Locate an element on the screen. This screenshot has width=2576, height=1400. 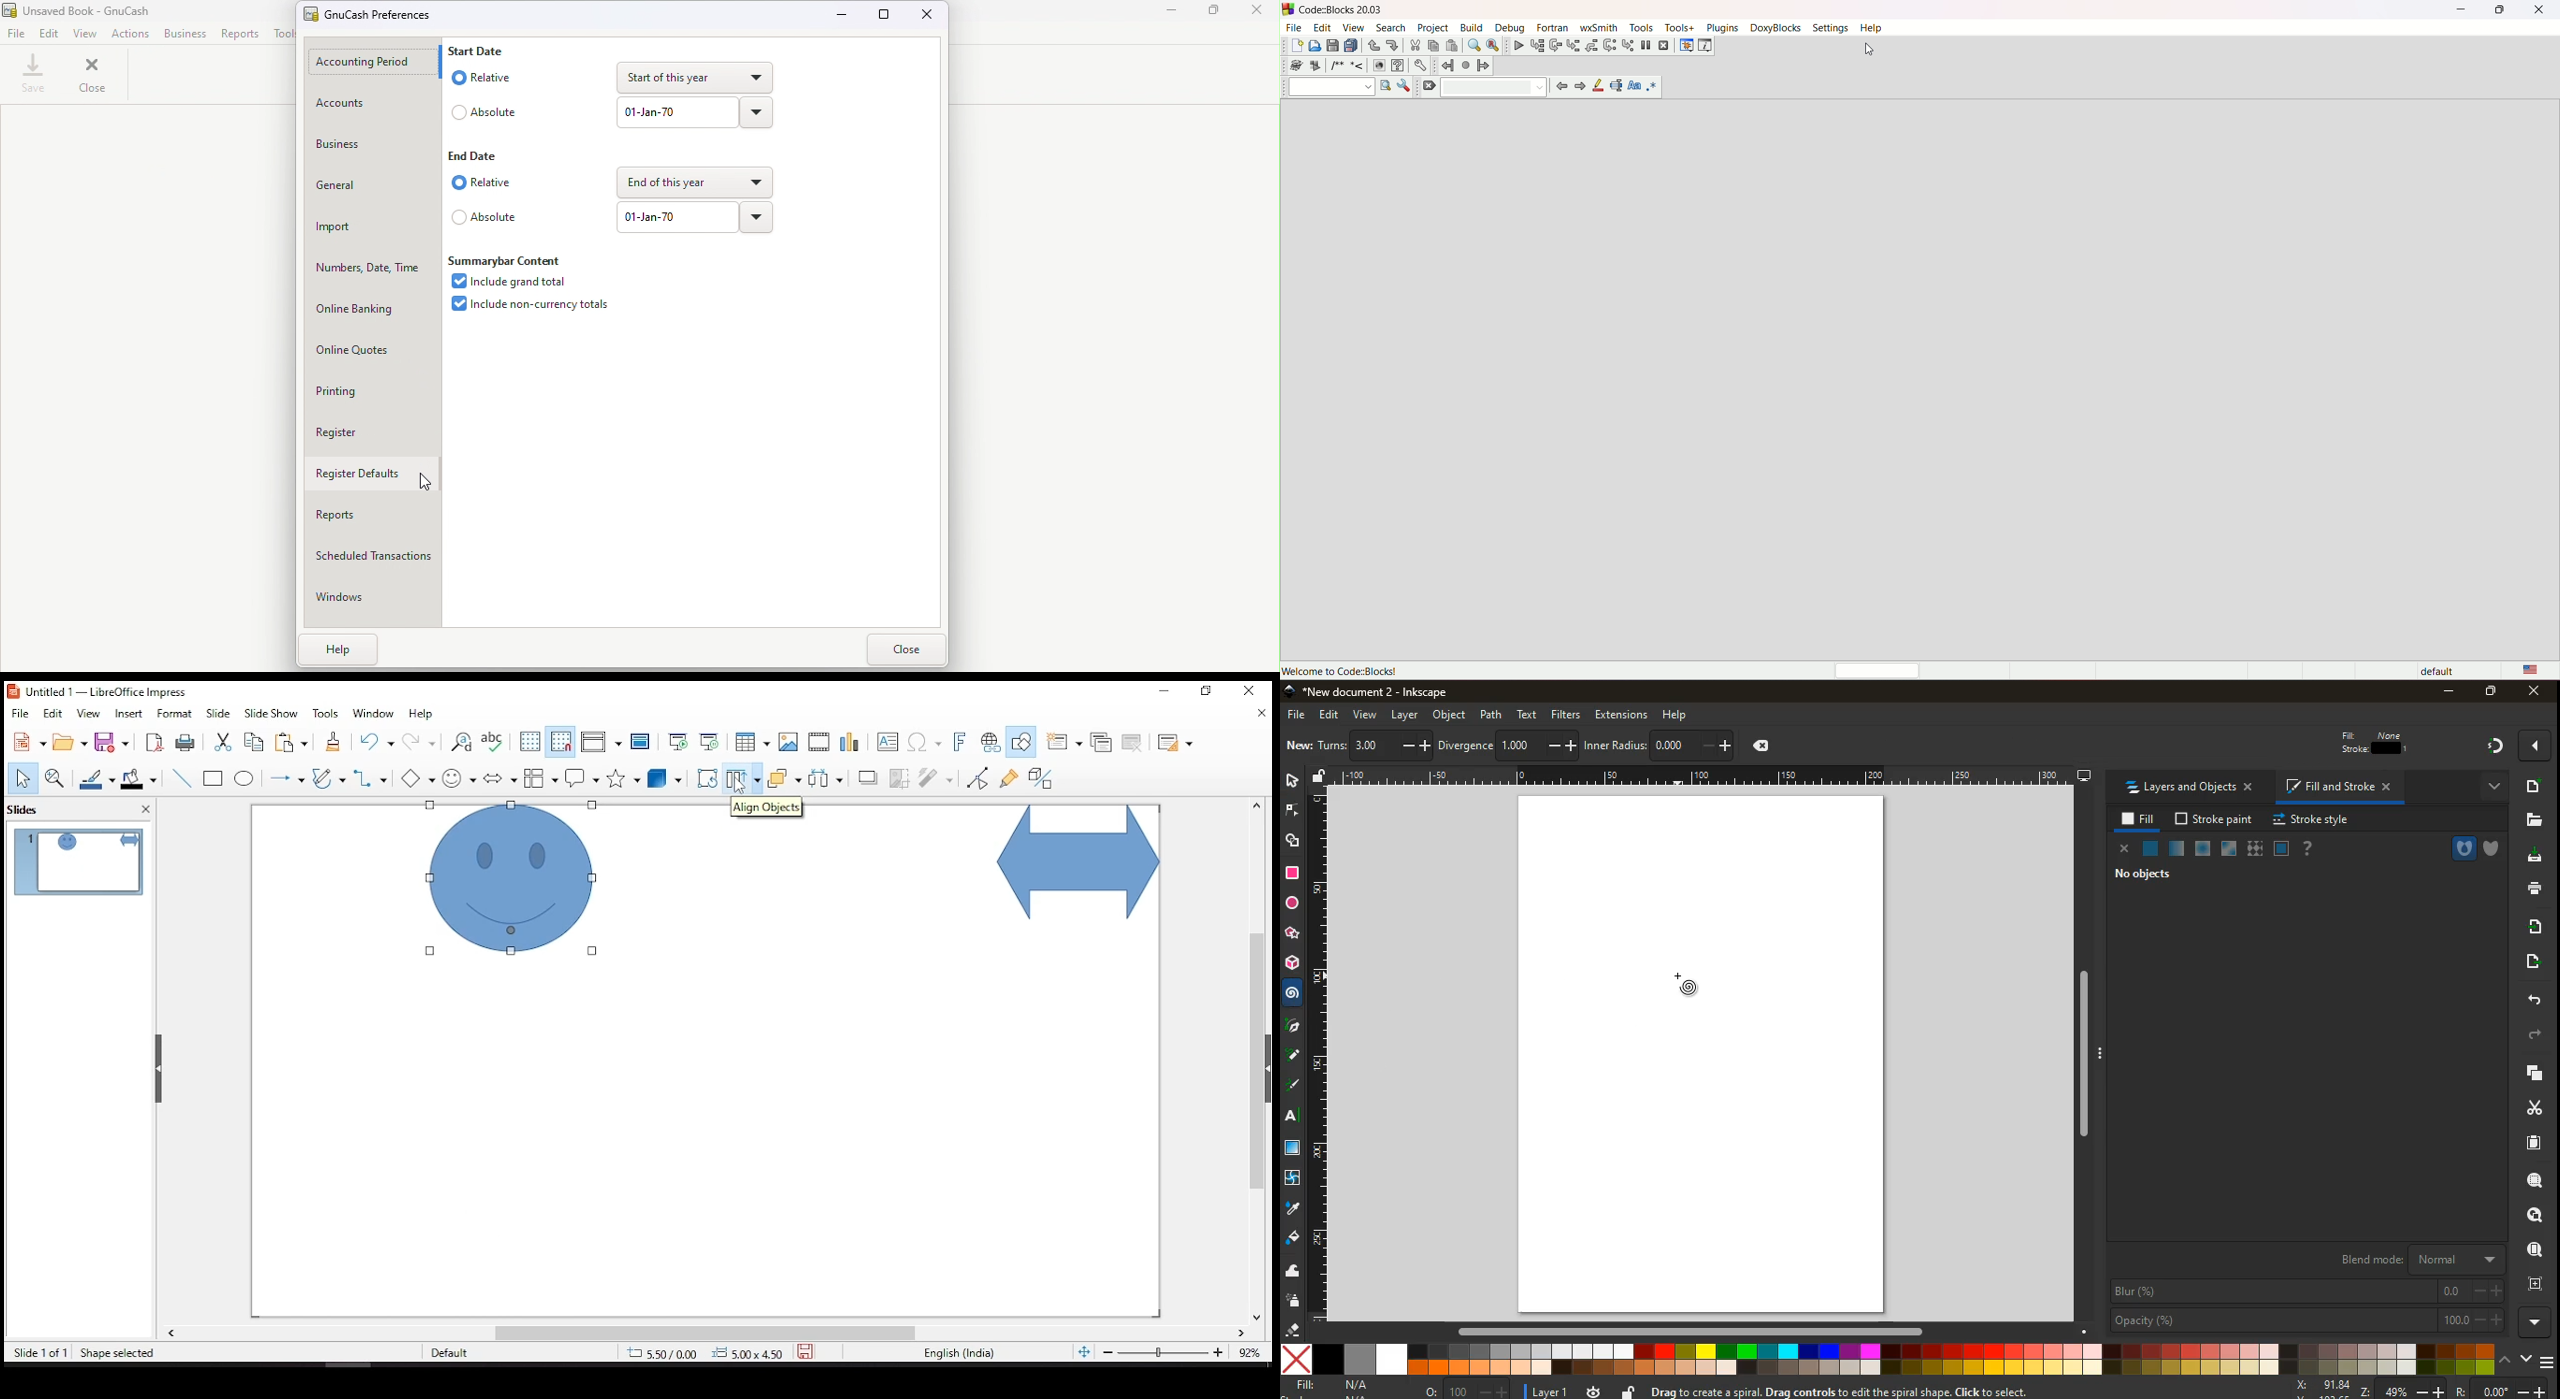
insert audio or video is located at coordinates (821, 742).